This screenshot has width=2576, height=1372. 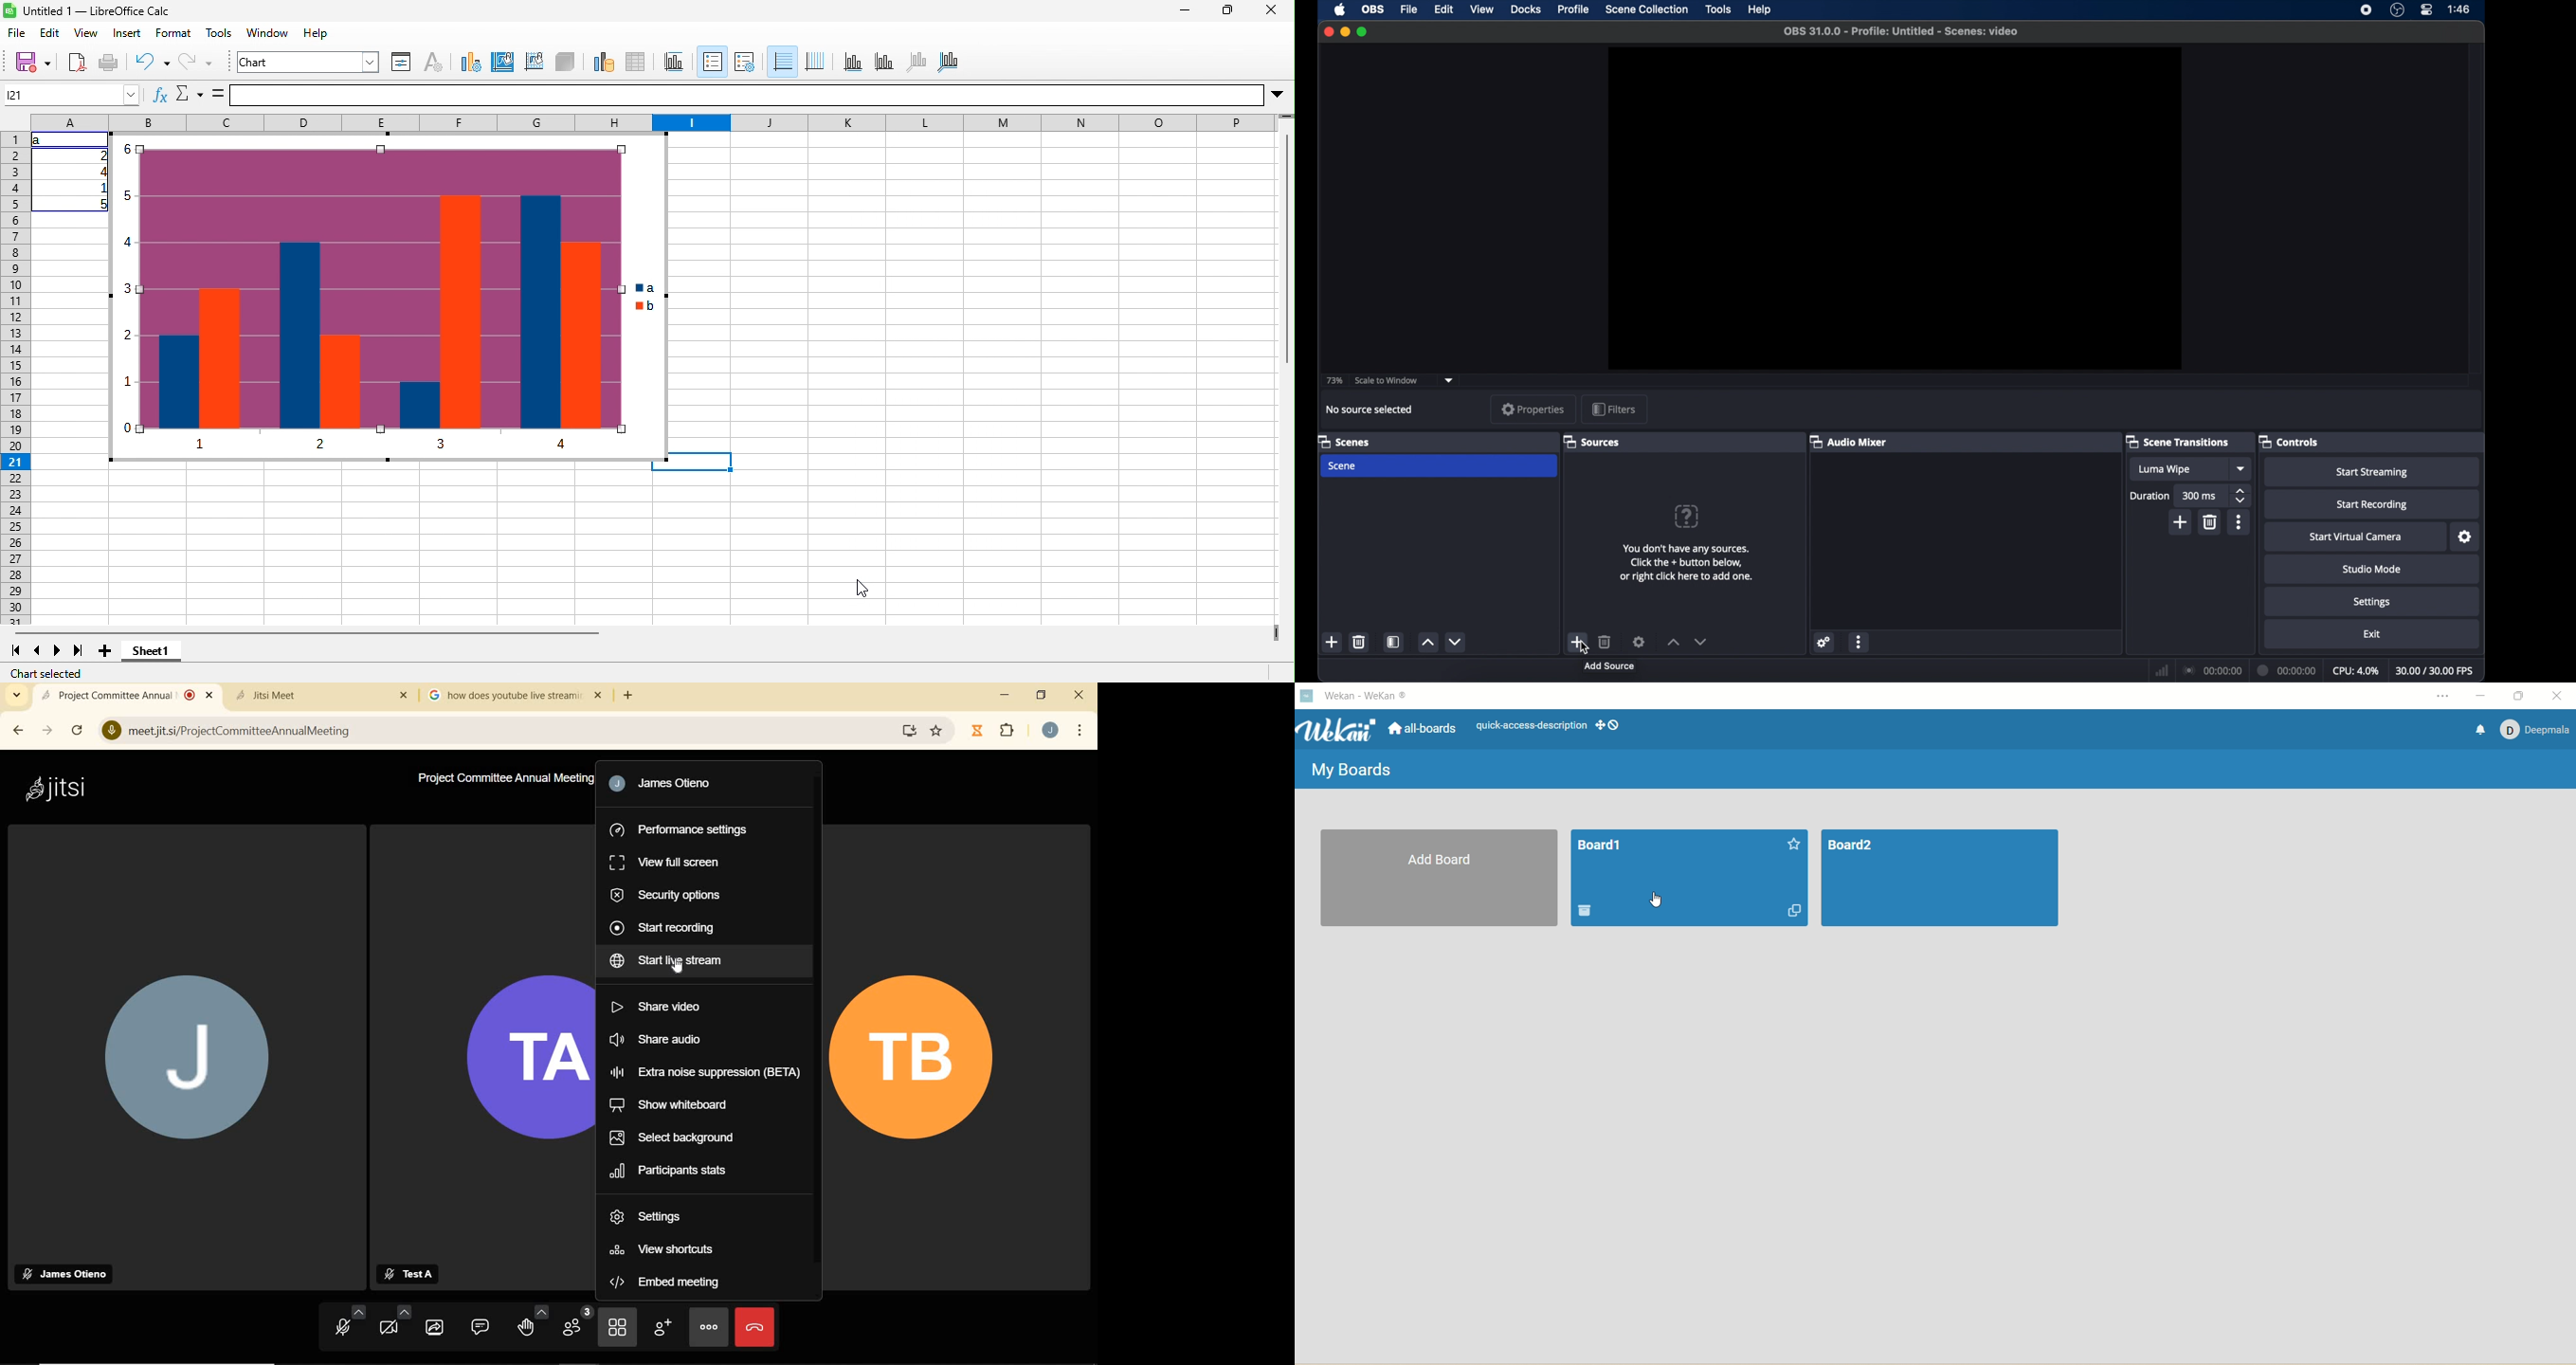 What do you see at coordinates (409, 1273) in the screenshot?
I see `Test A` at bounding box center [409, 1273].